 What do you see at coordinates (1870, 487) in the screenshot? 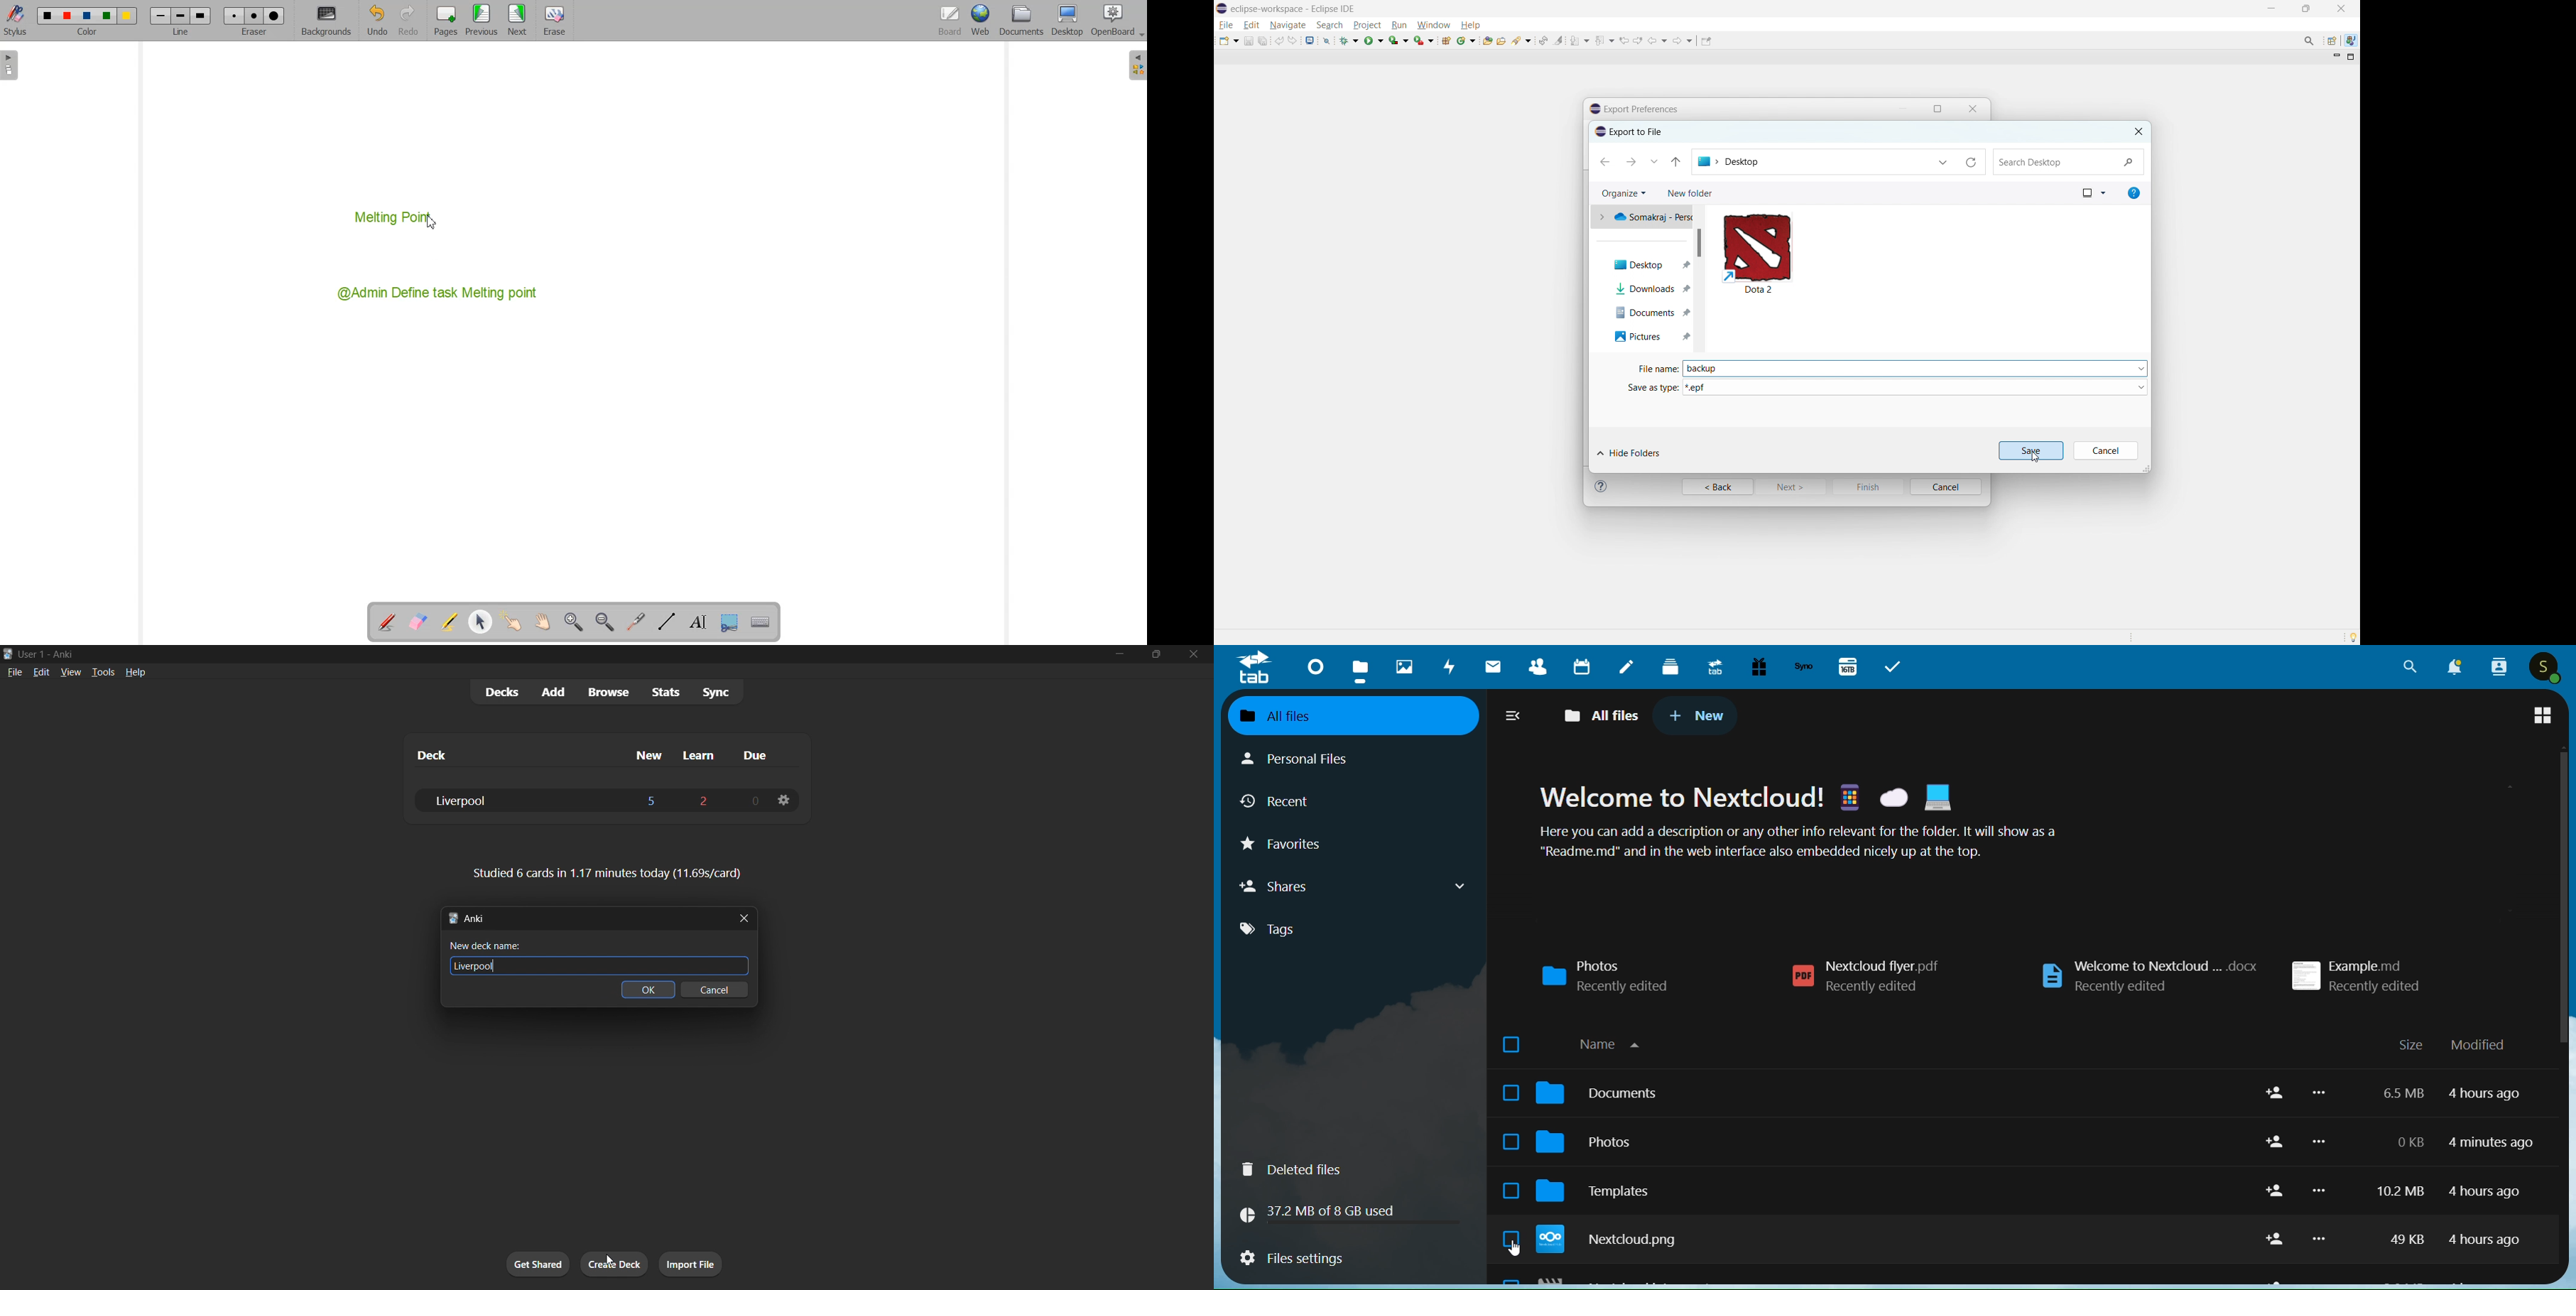
I see `Finish` at bounding box center [1870, 487].